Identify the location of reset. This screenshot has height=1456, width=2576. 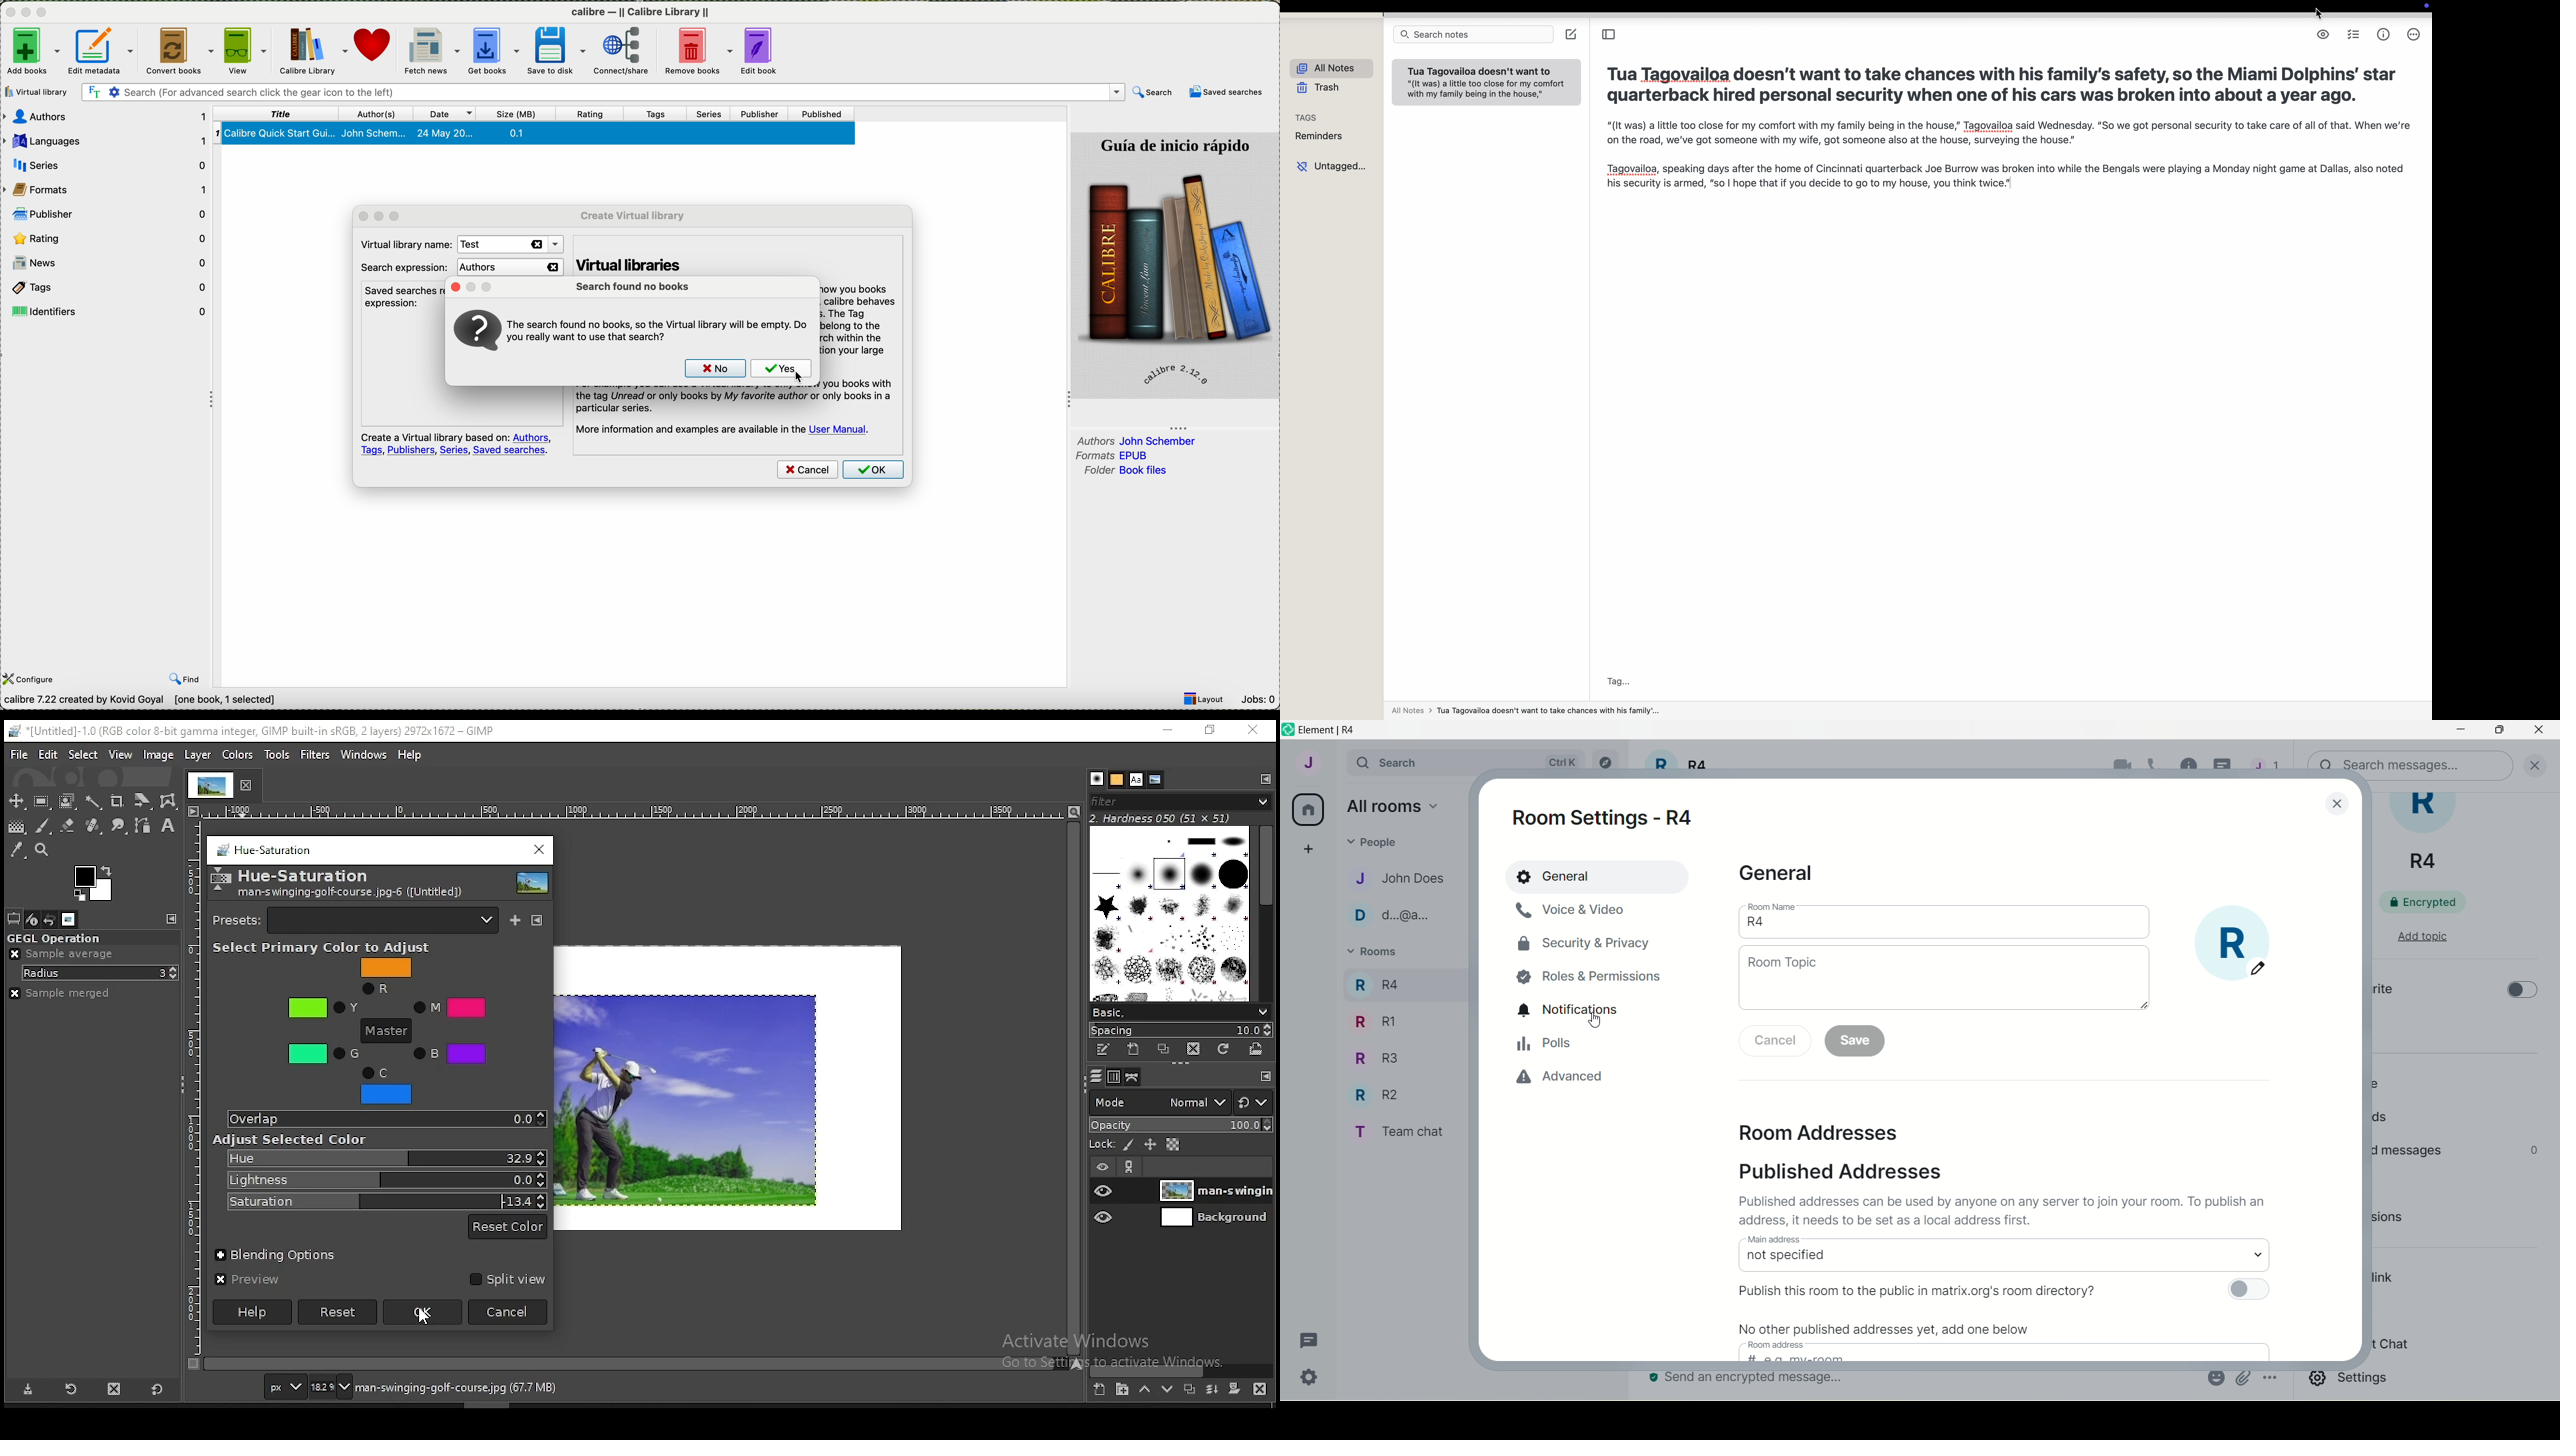
(336, 1313).